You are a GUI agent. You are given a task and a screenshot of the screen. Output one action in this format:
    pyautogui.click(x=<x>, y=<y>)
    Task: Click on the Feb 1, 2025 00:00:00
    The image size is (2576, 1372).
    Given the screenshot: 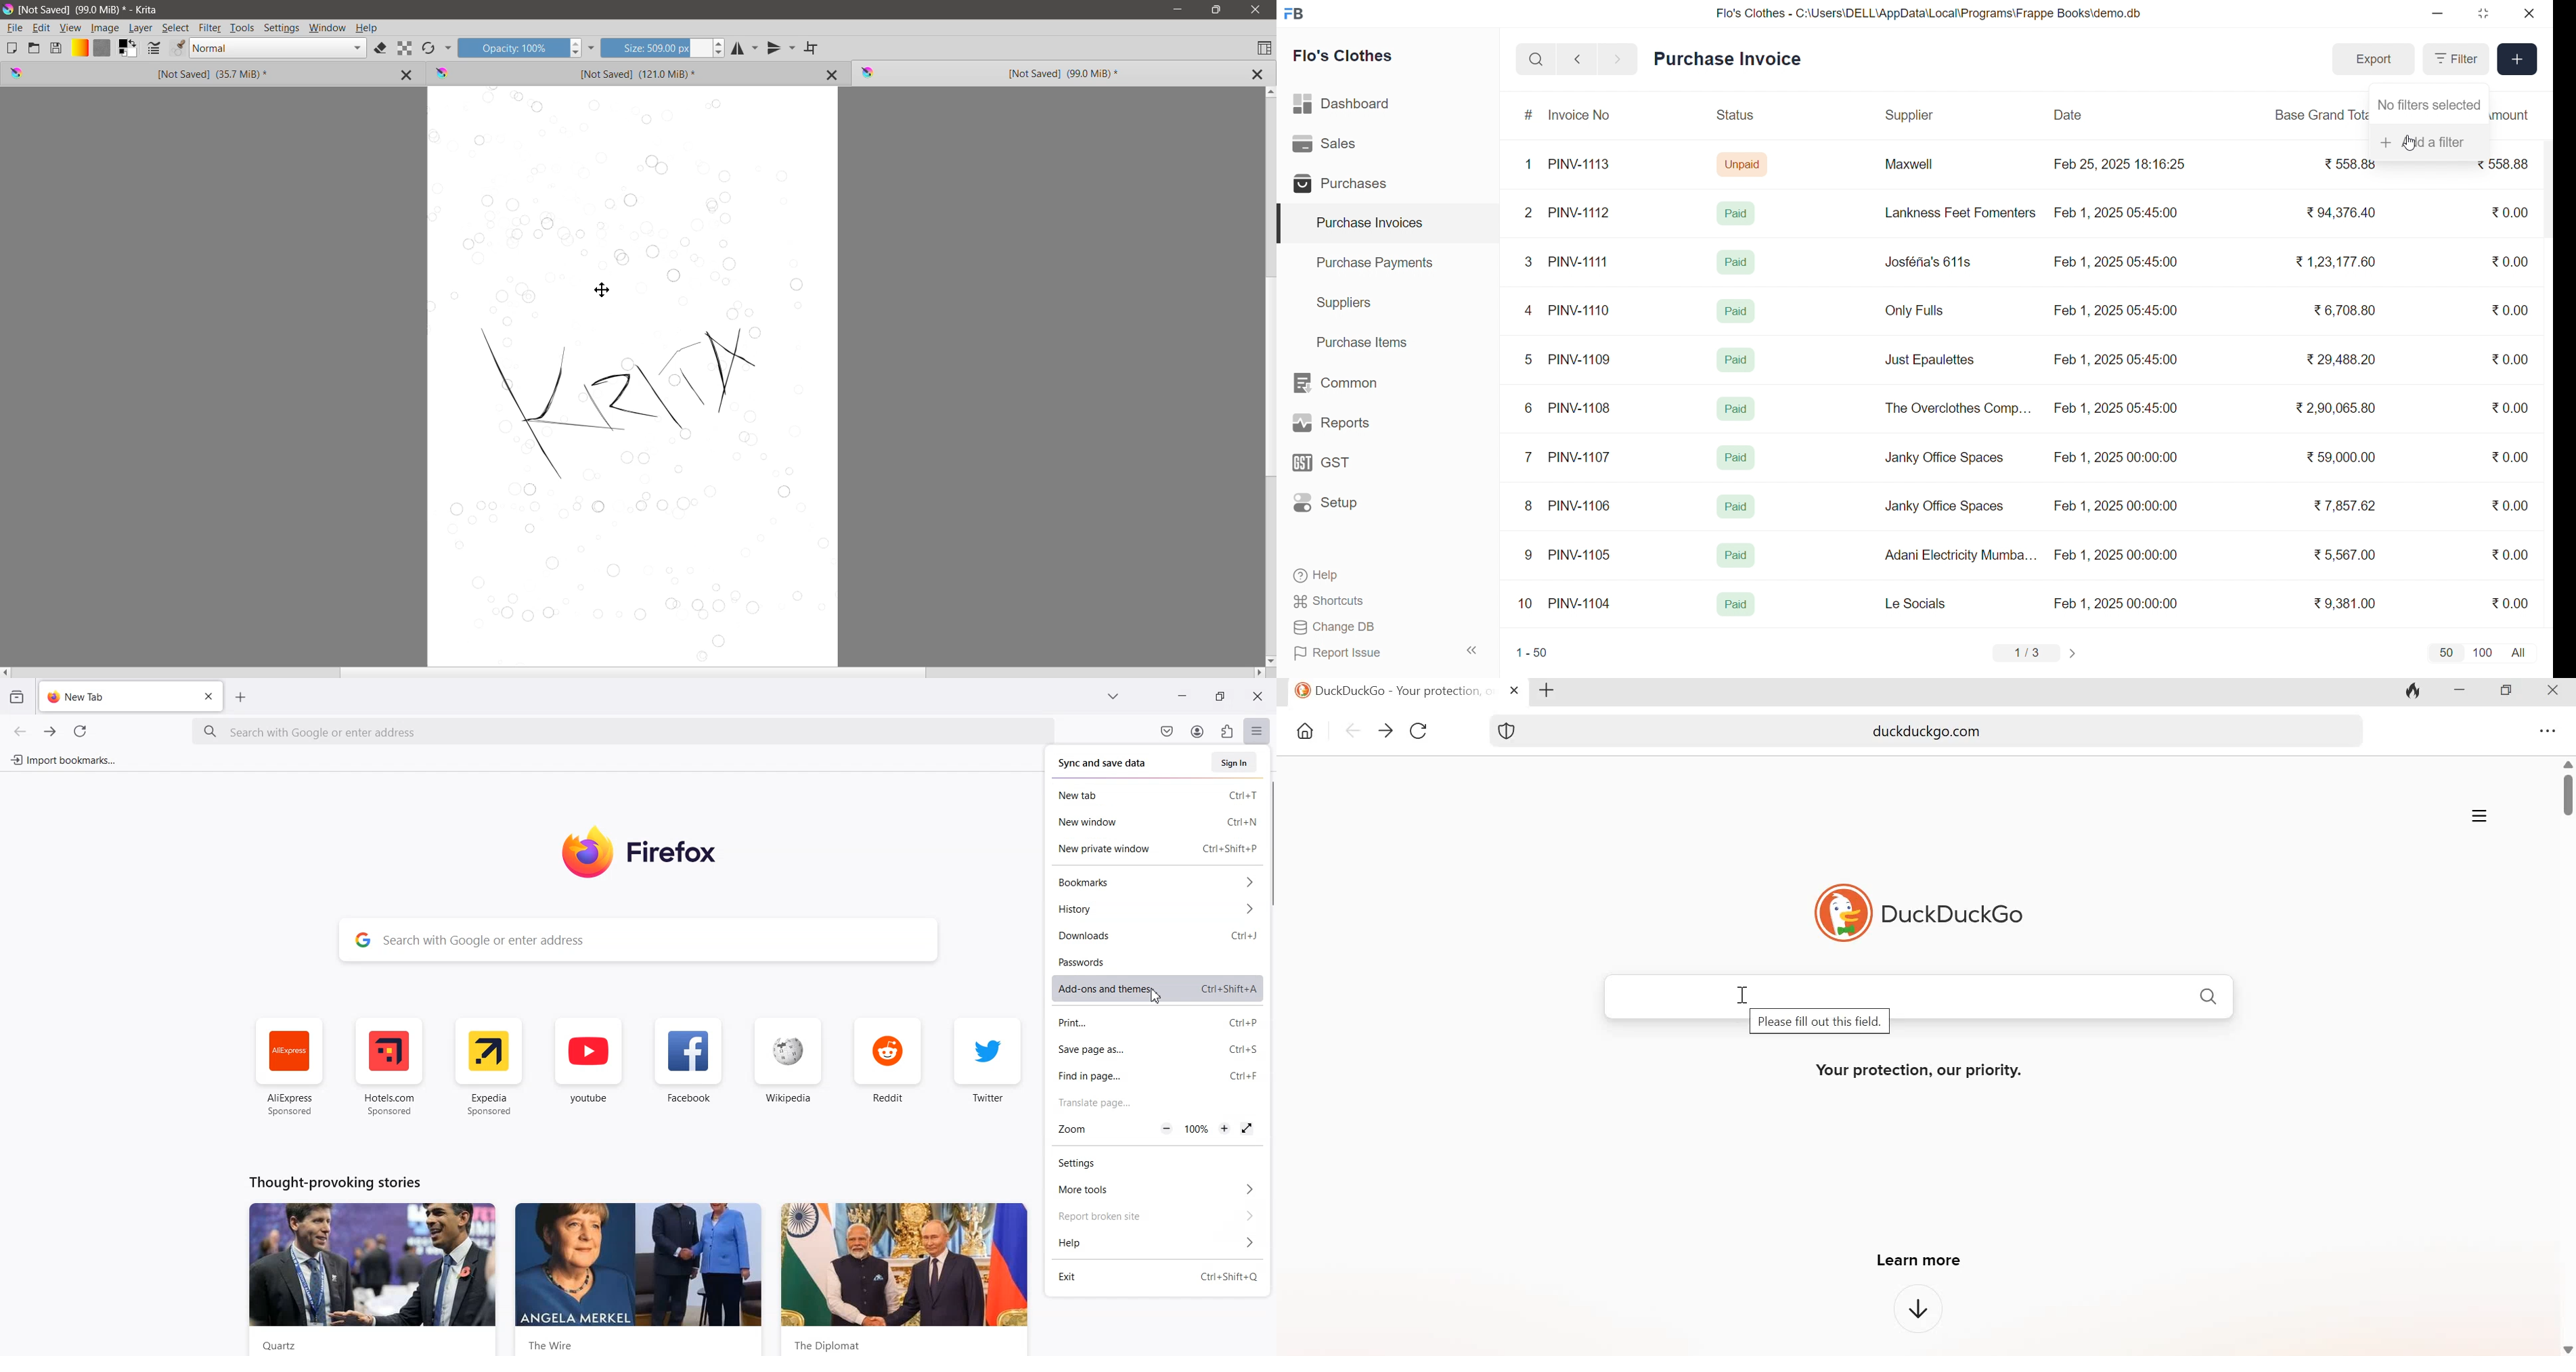 What is the action you would take?
    pyautogui.click(x=2114, y=504)
    